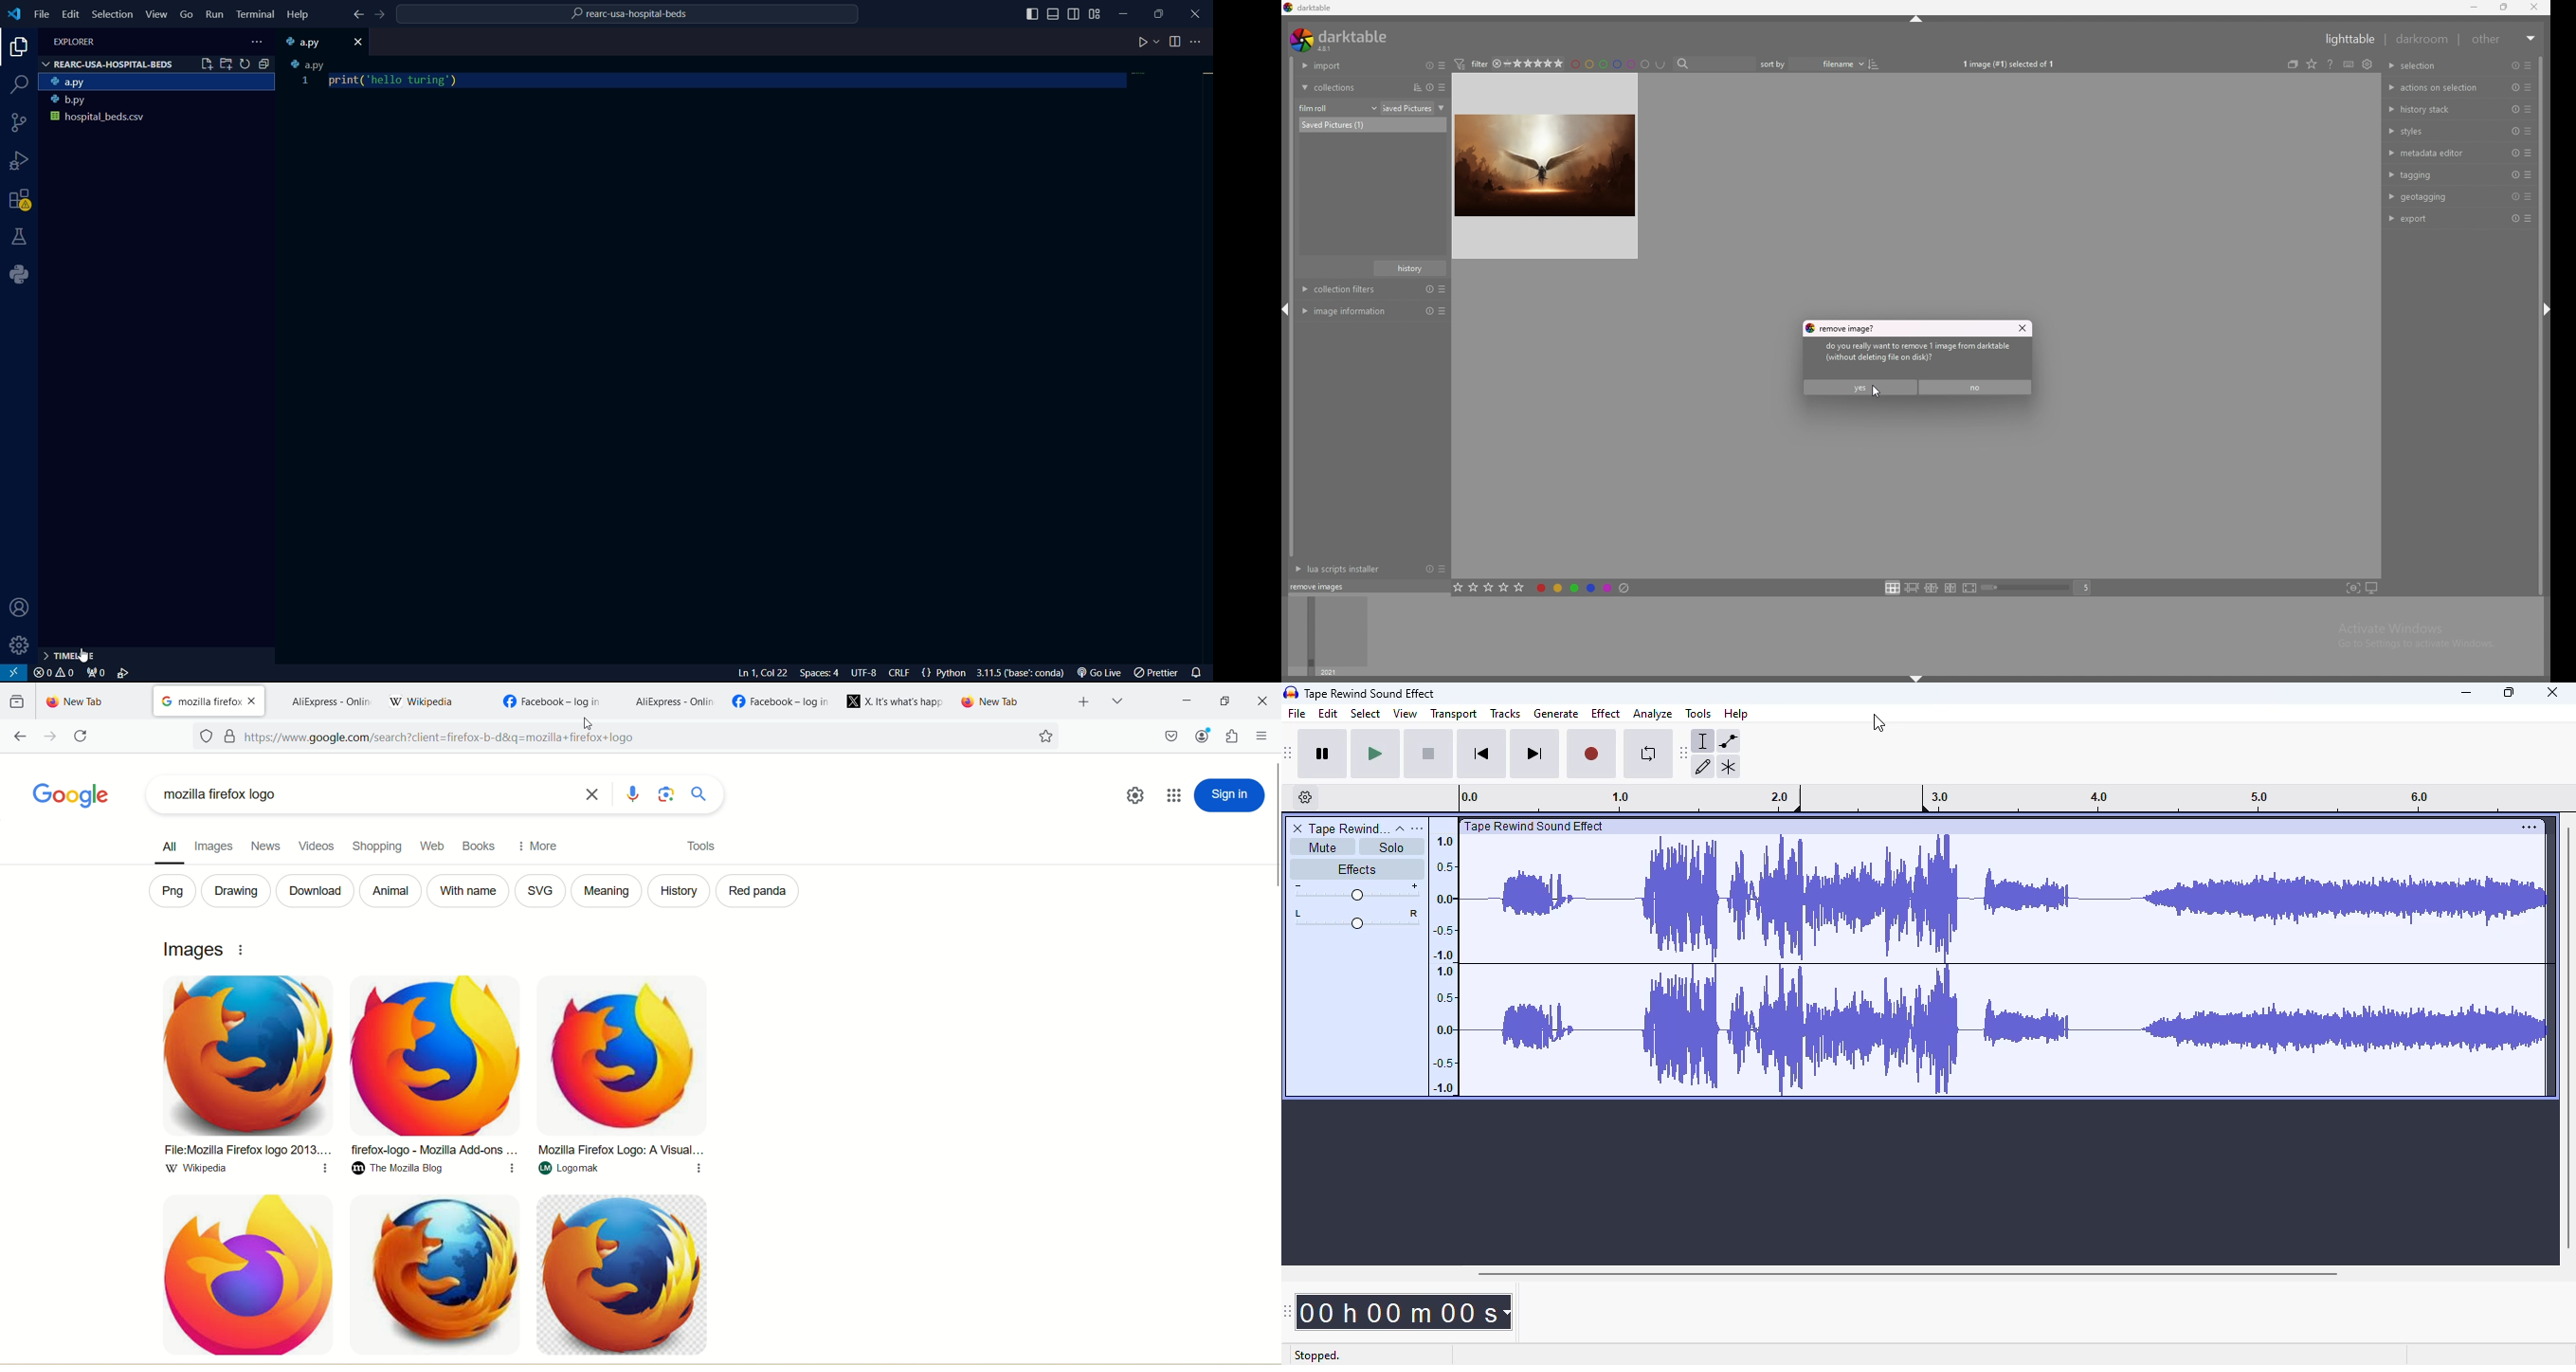 This screenshot has height=1372, width=2576. Describe the element at coordinates (41, 15) in the screenshot. I see `file menu` at that location.